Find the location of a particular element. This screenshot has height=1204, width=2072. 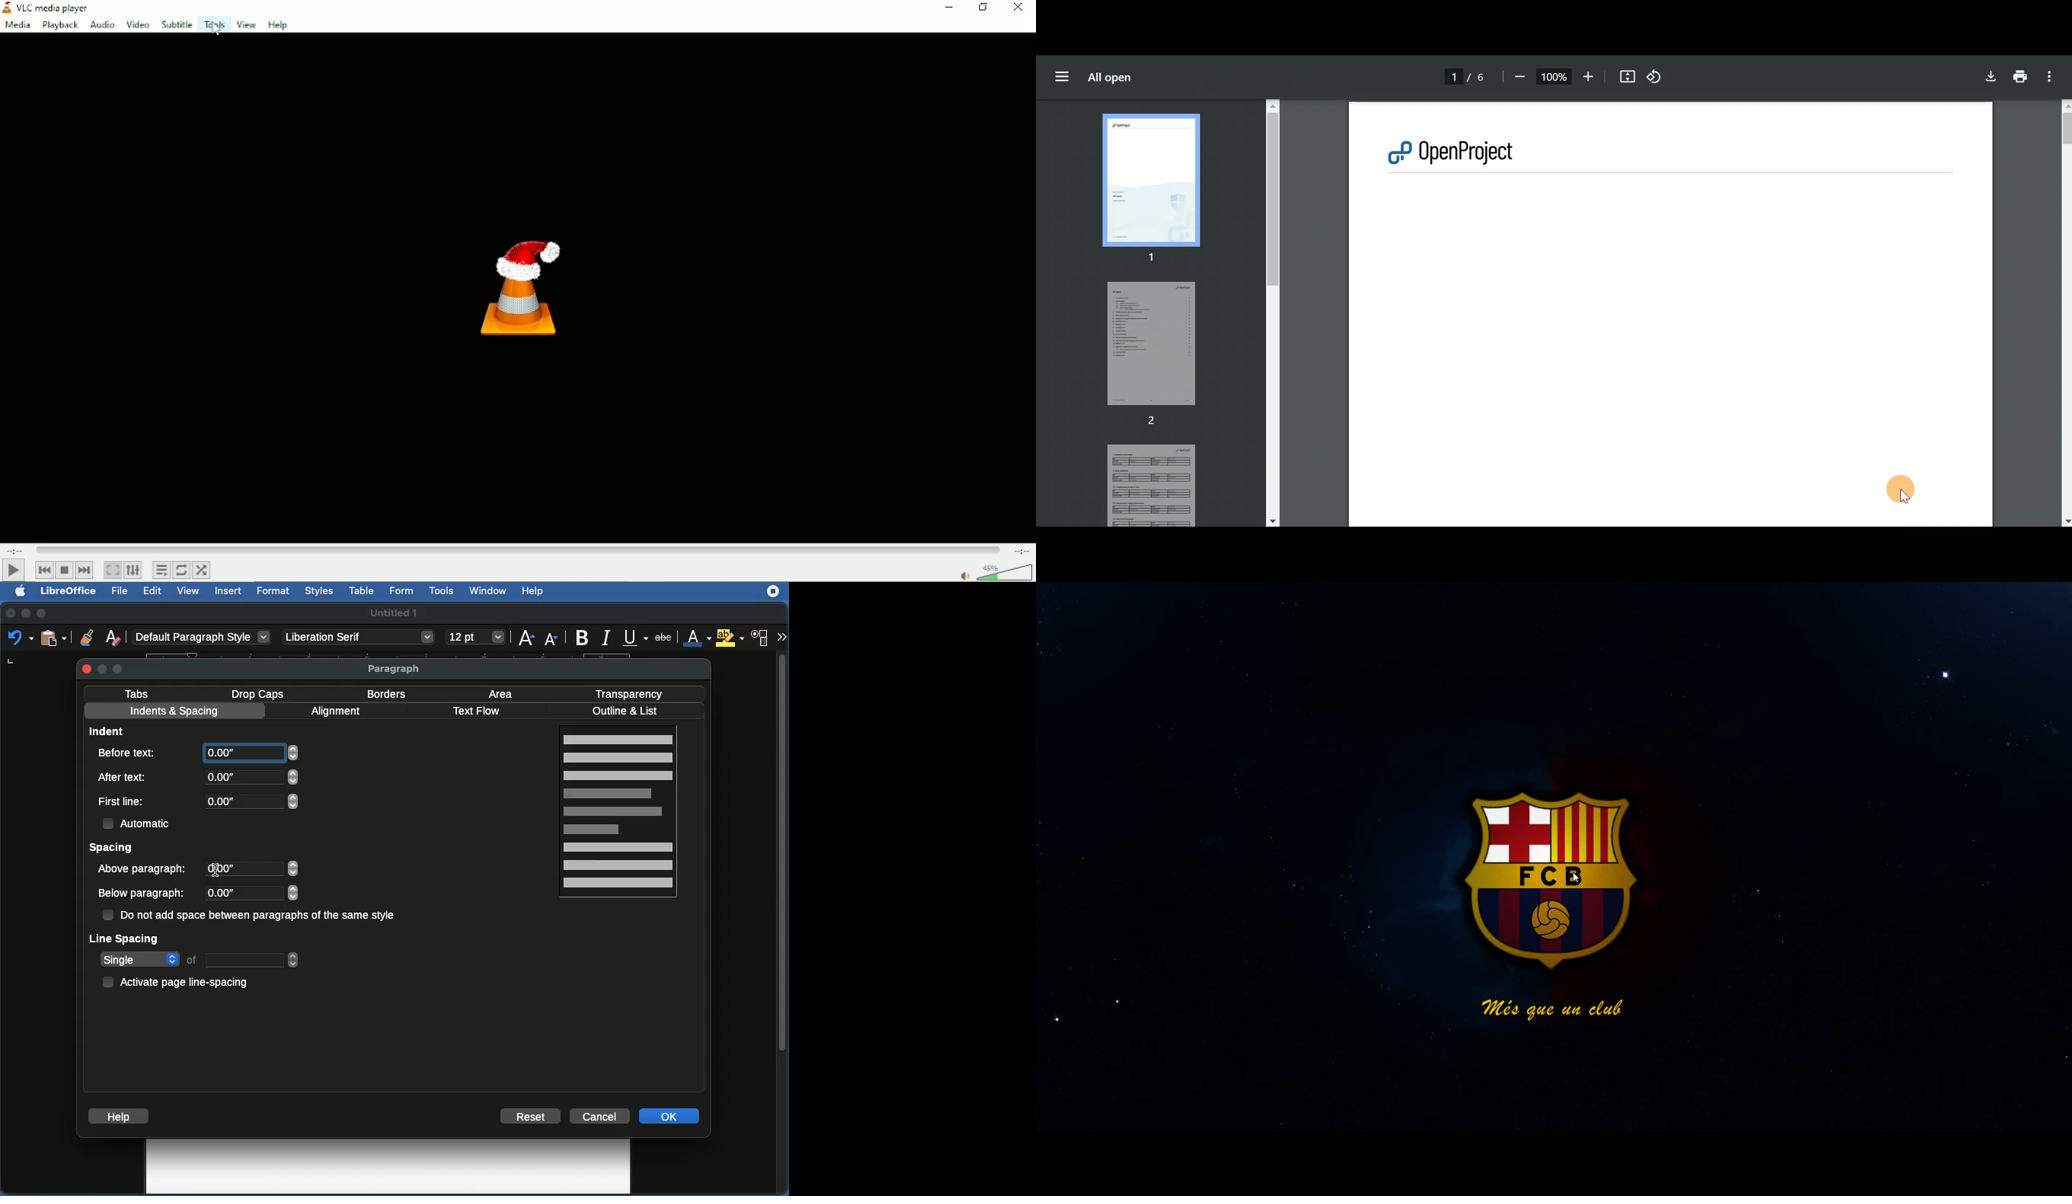

desktop is located at coordinates (1553, 858).